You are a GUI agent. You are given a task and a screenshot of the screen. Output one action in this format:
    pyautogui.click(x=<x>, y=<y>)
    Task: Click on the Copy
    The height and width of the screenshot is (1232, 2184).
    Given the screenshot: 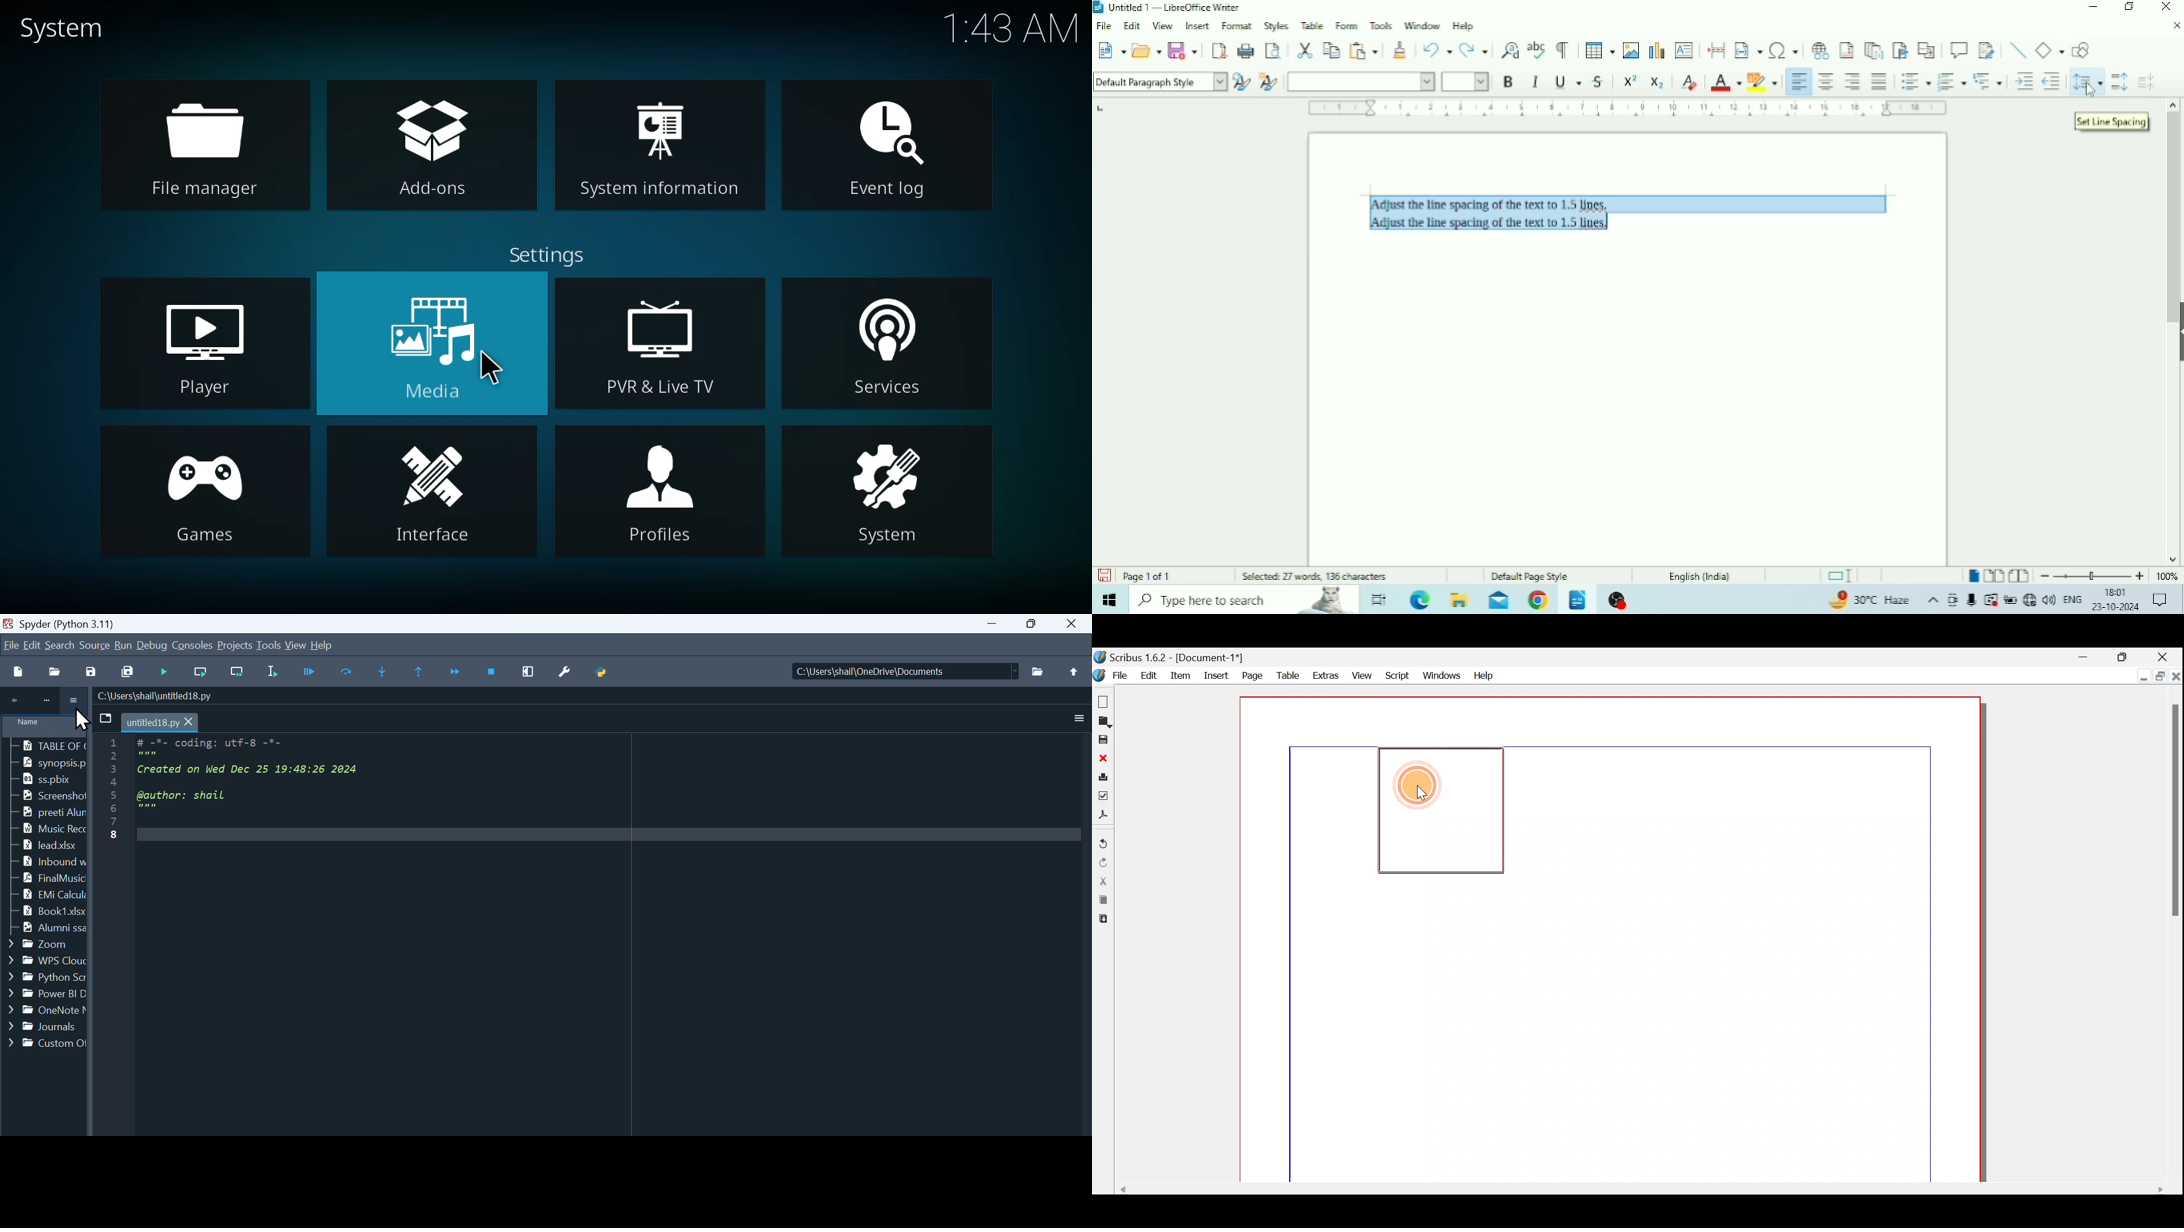 What is the action you would take?
    pyautogui.click(x=1101, y=901)
    